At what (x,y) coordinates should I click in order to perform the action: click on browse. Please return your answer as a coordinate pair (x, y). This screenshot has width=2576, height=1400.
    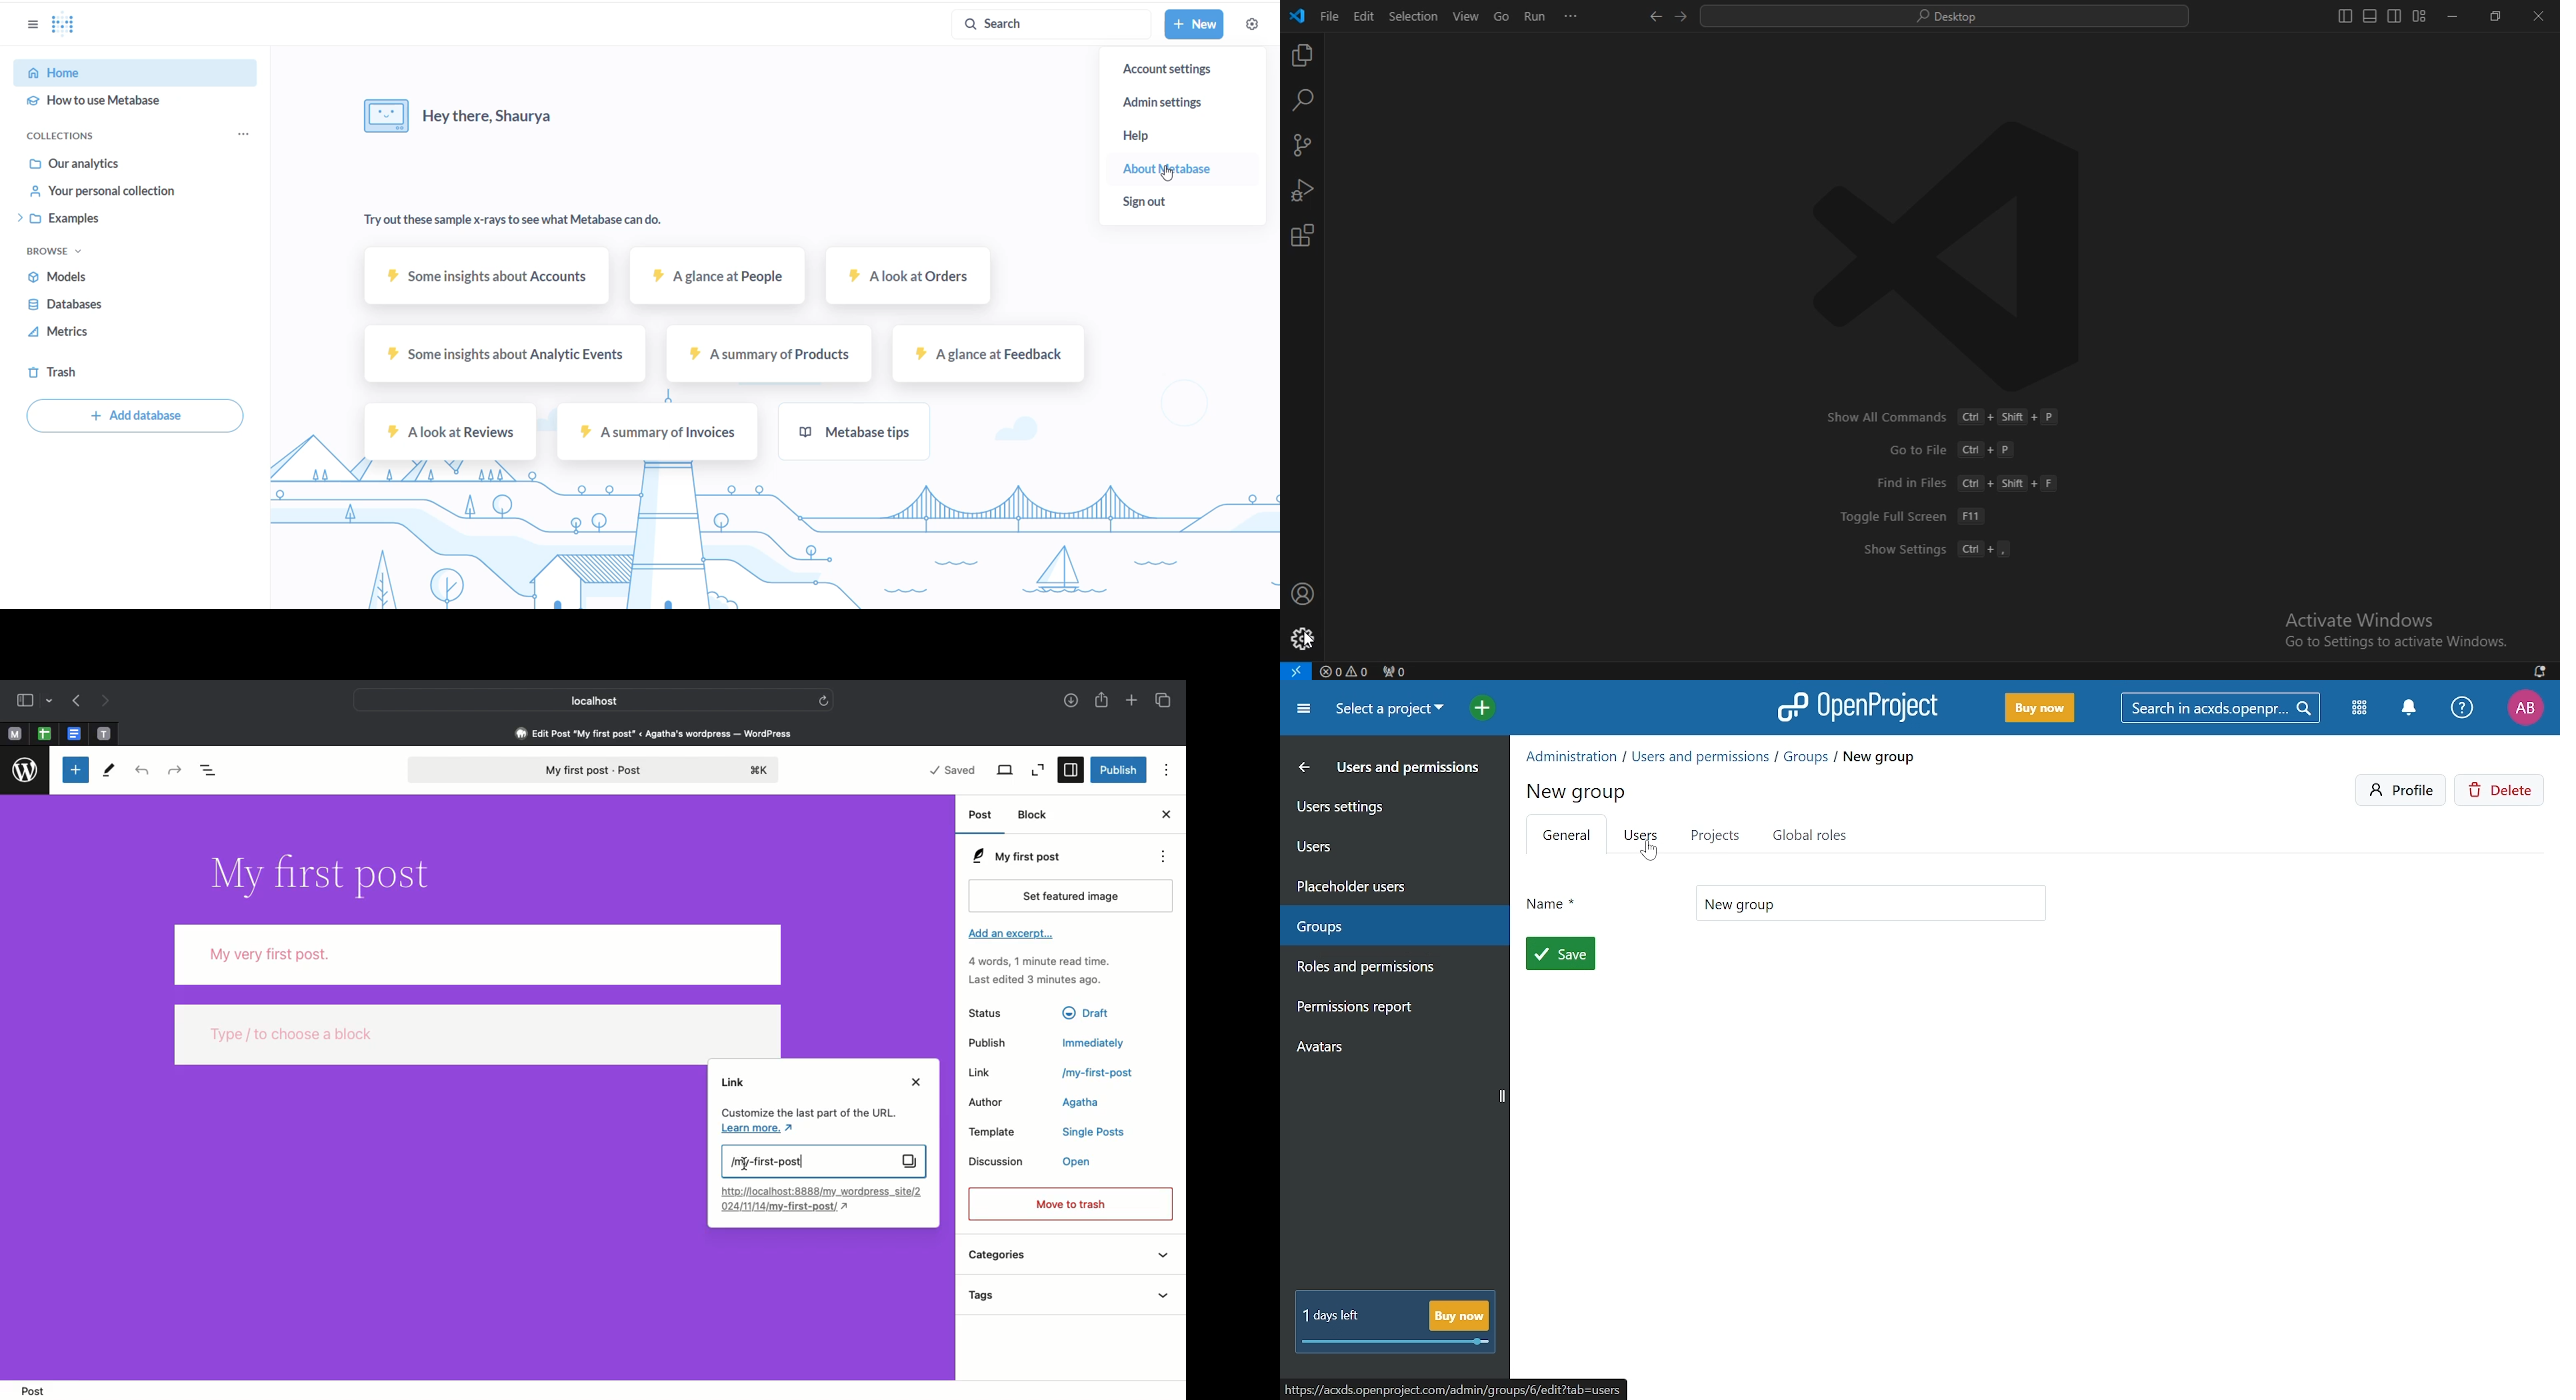
    Looking at the image, I should click on (63, 251).